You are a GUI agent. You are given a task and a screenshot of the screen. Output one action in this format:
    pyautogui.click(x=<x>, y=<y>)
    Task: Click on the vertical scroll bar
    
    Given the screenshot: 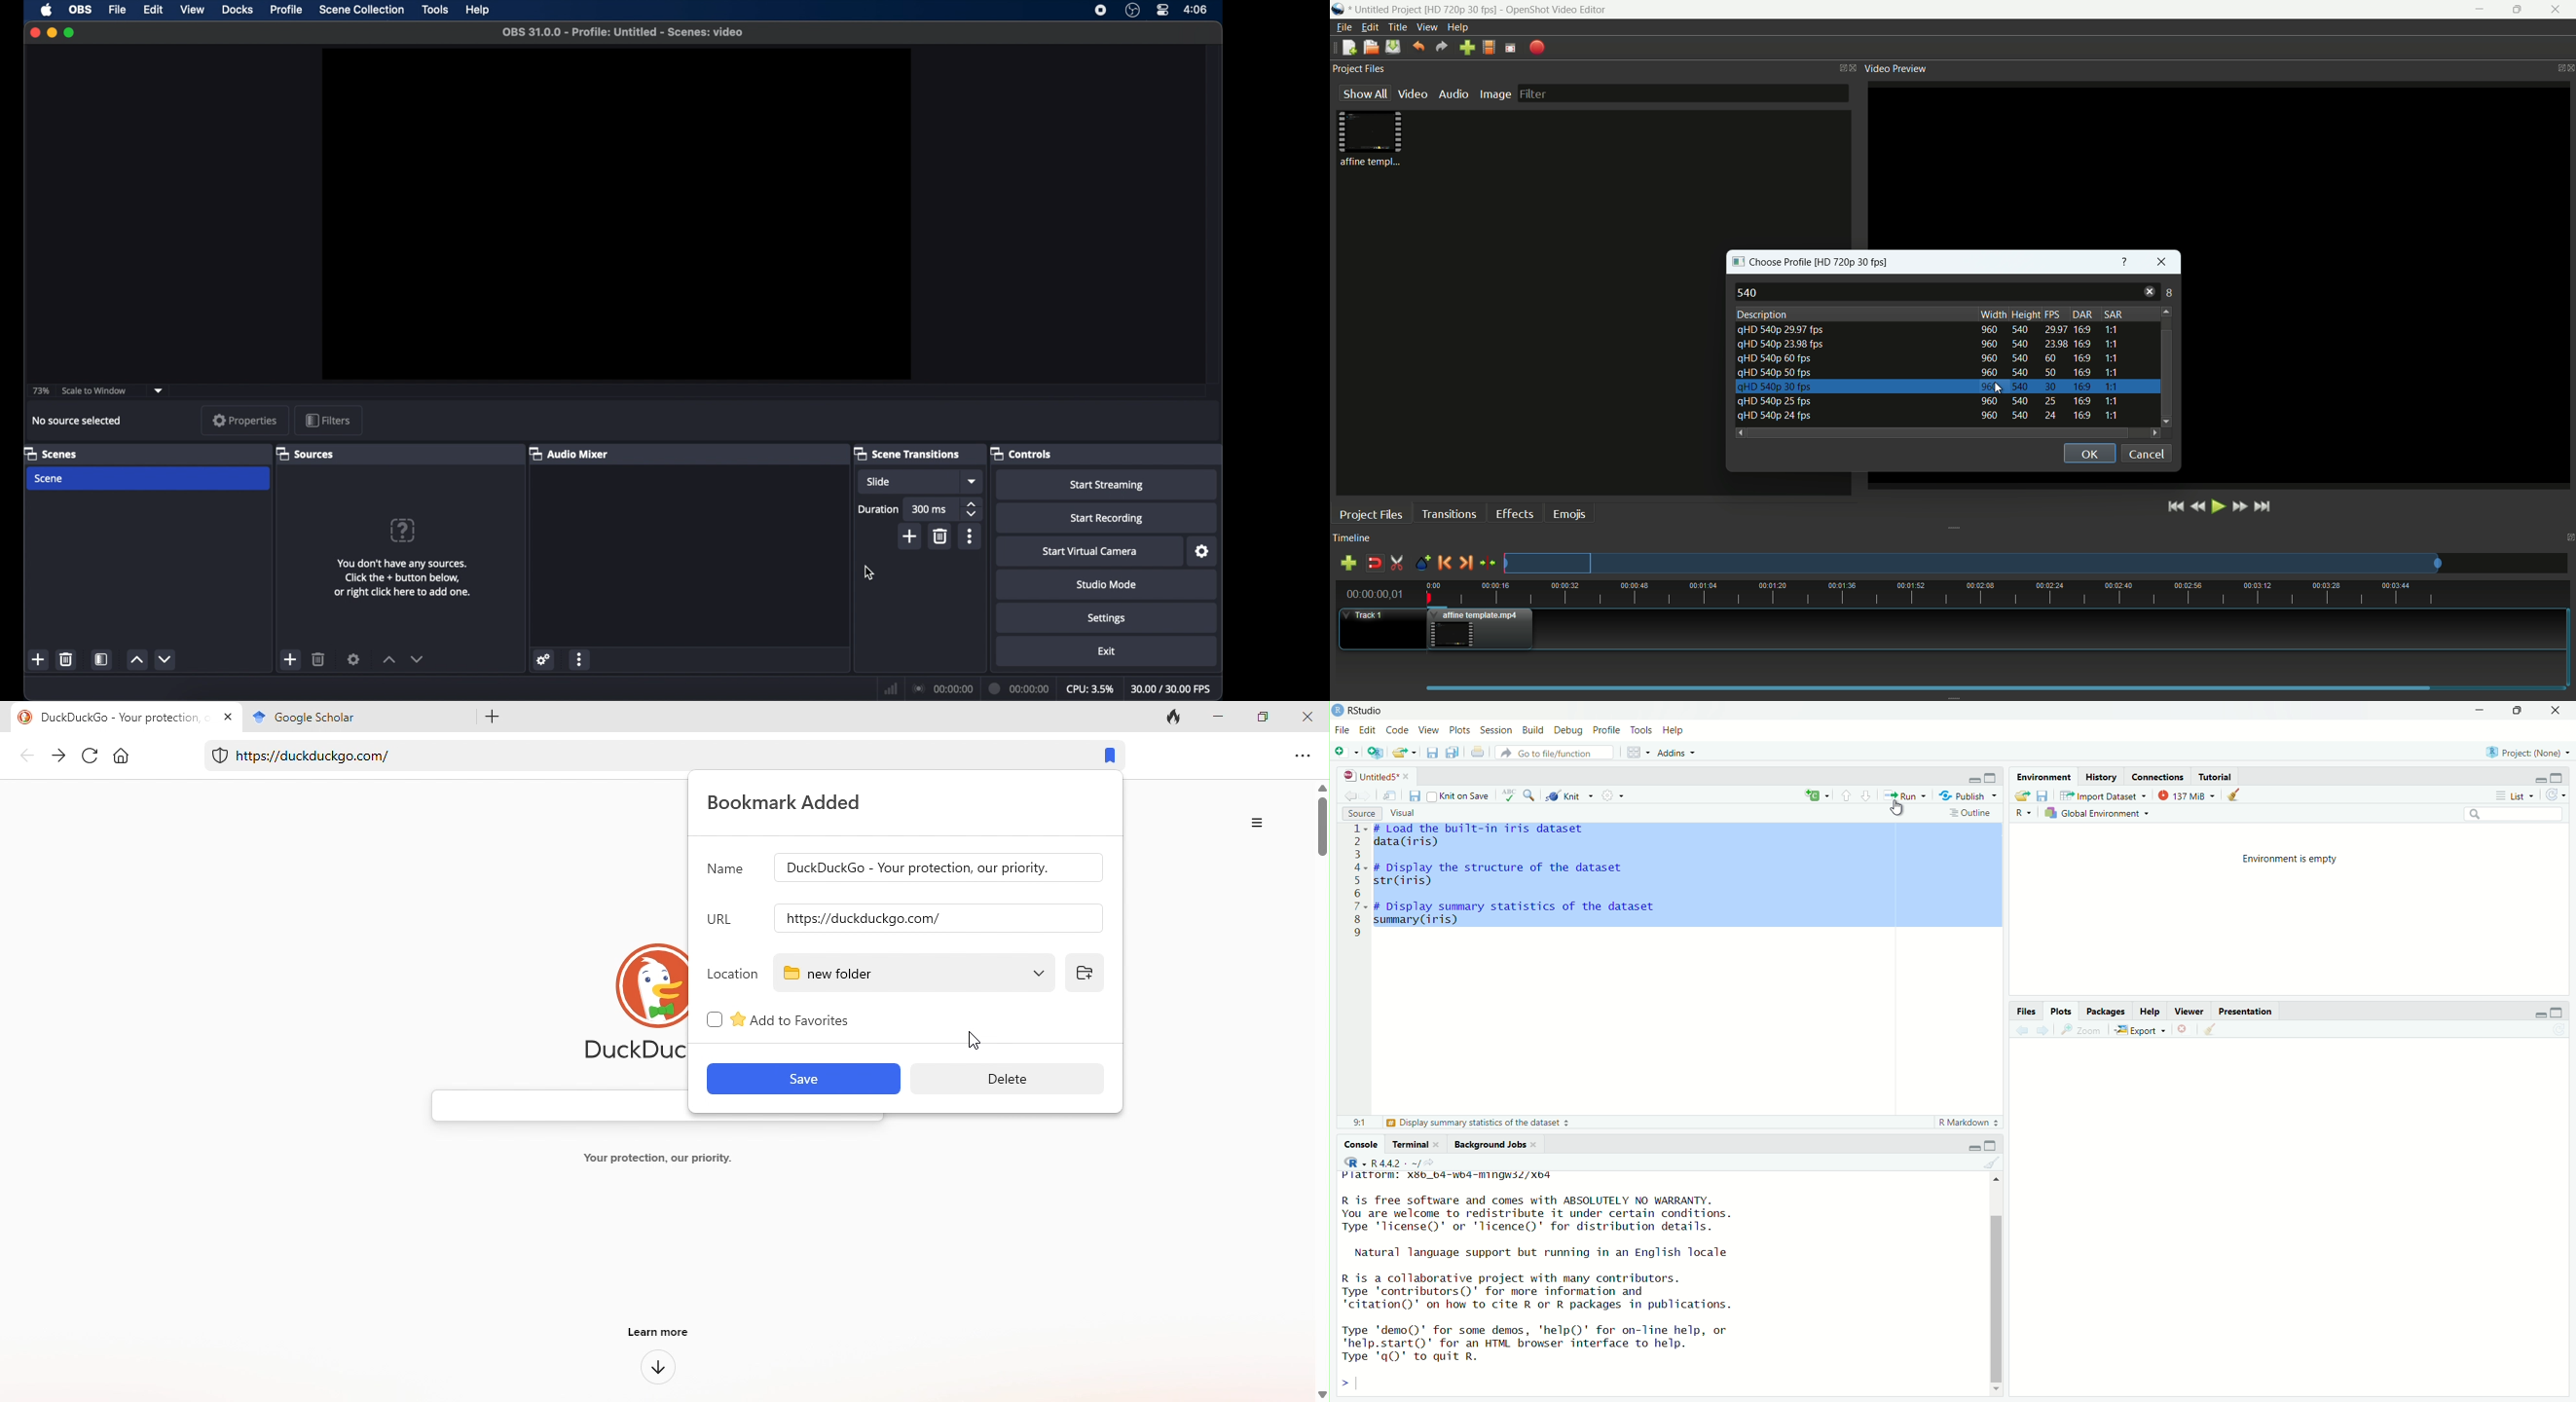 What is the action you would take?
    pyautogui.click(x=1321, y=829)
    